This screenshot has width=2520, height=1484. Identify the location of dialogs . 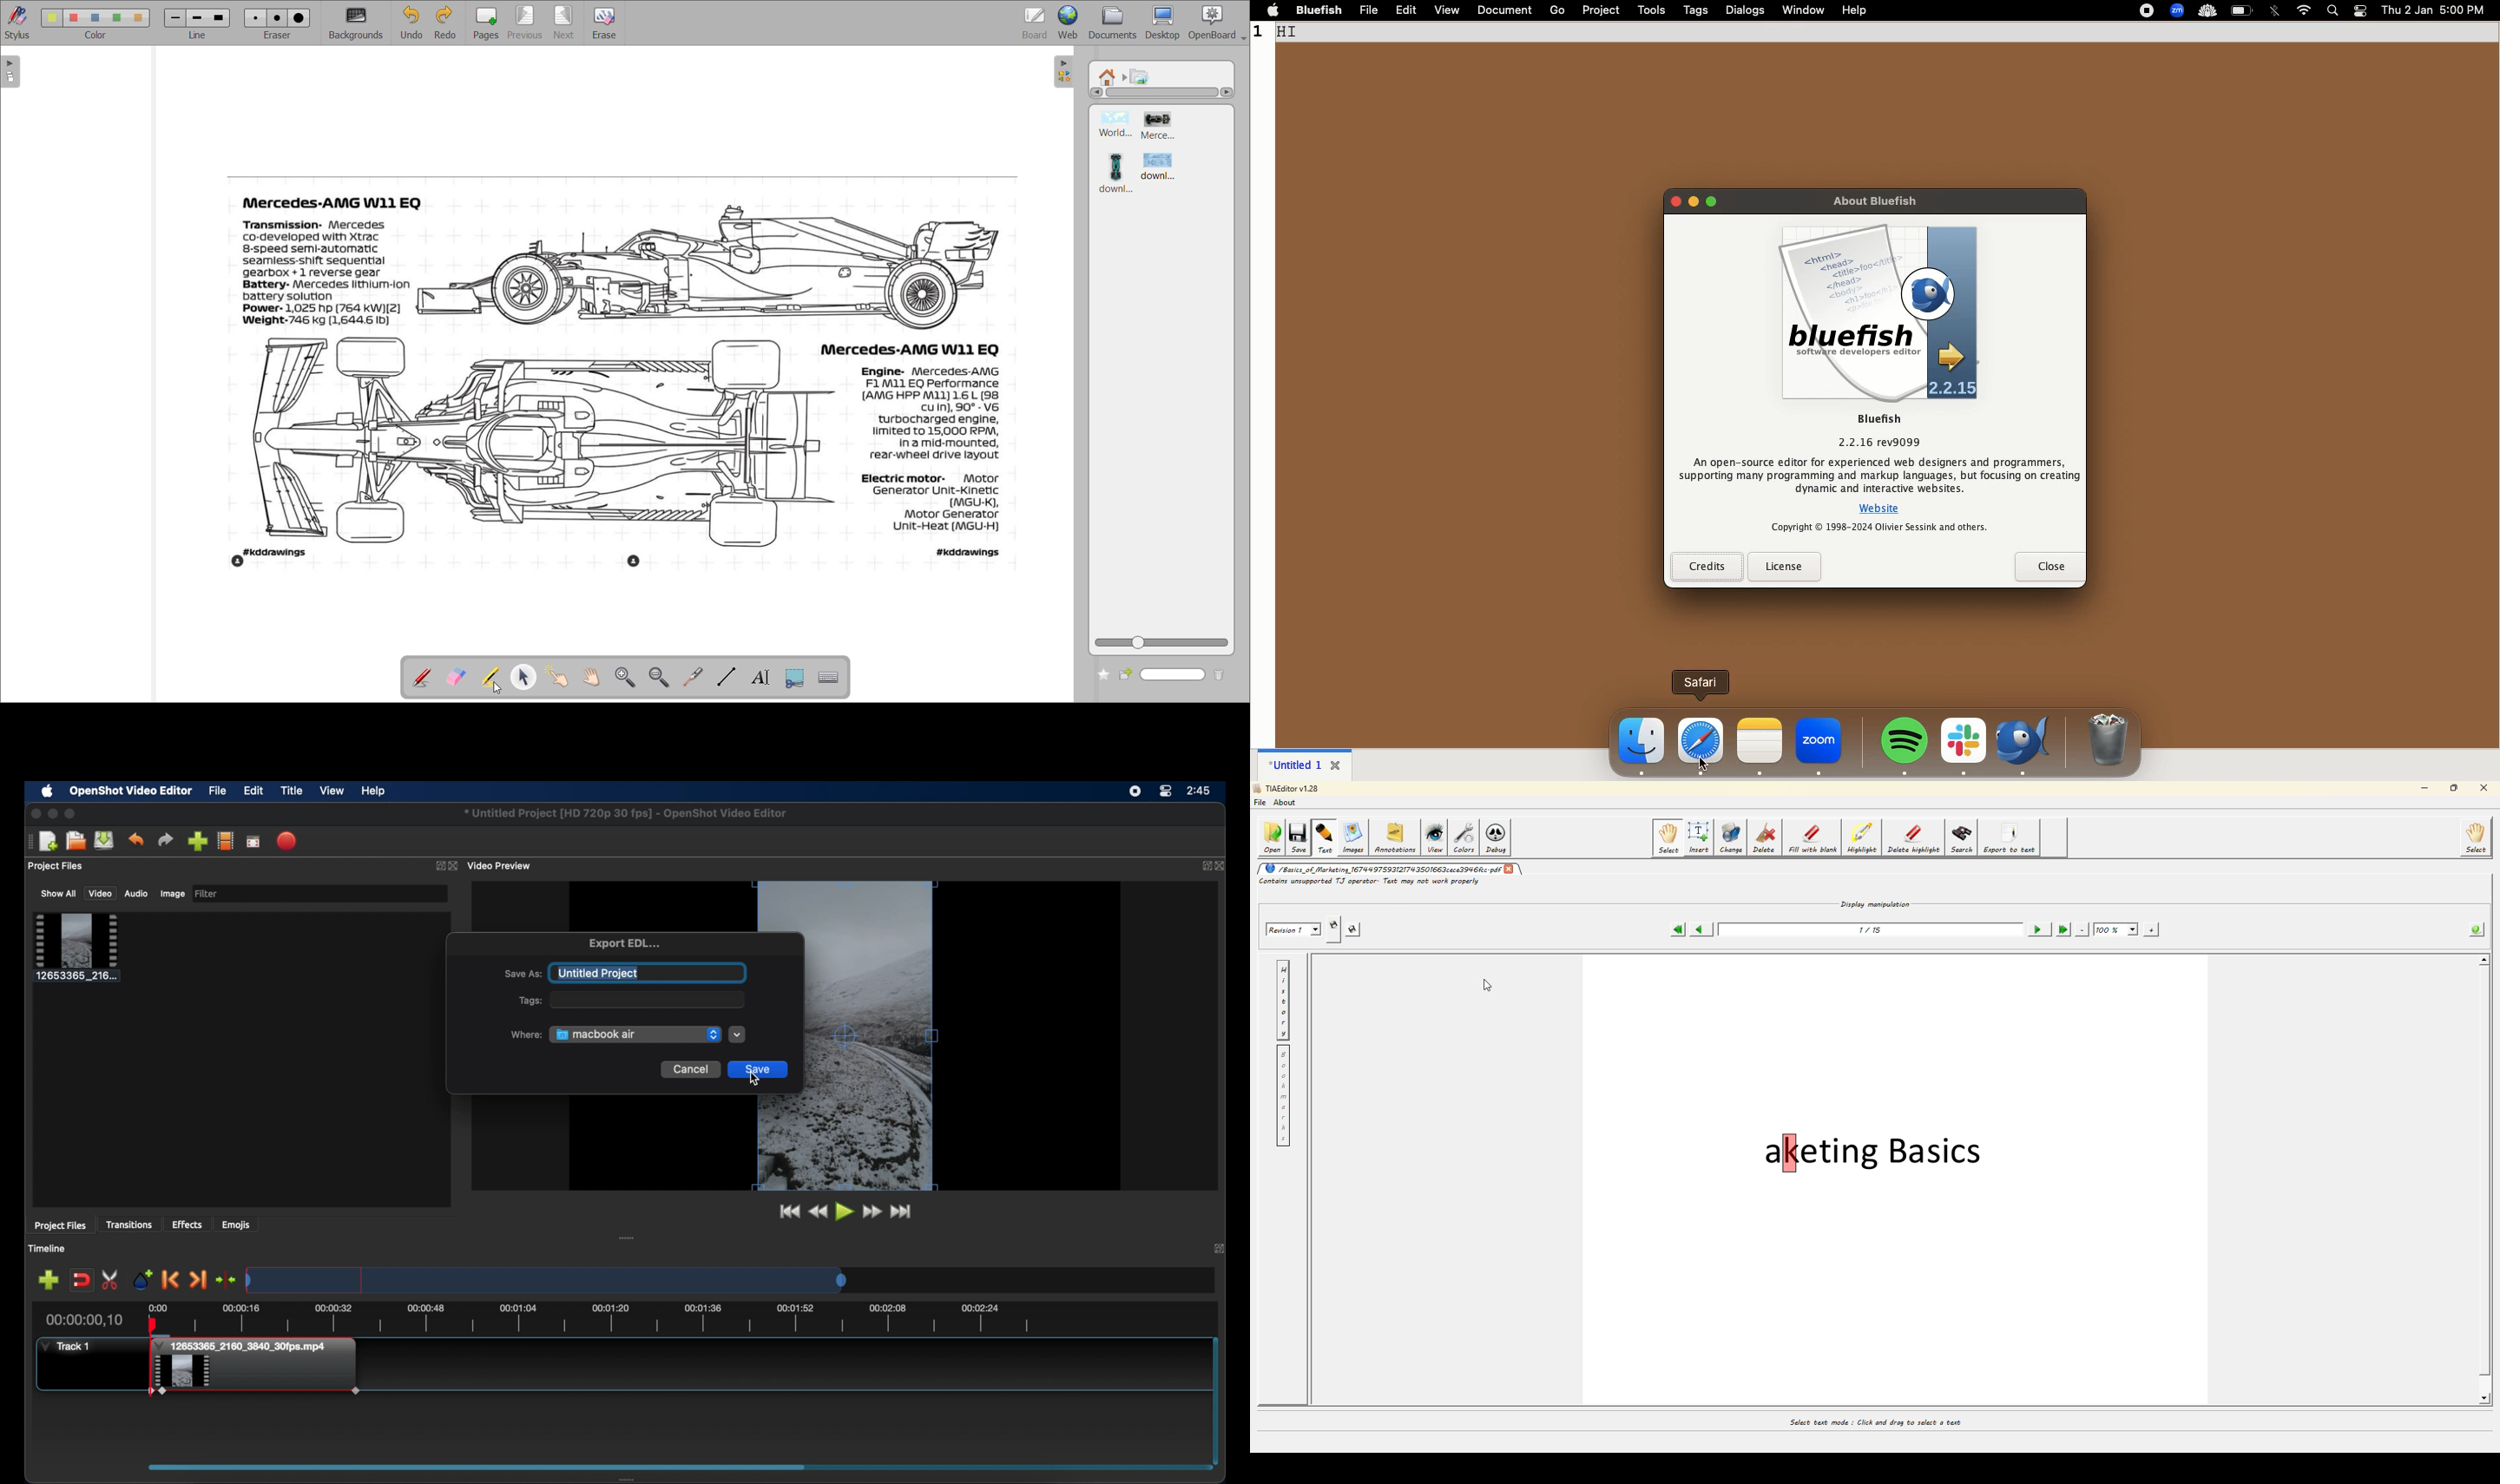
(1745, 9).